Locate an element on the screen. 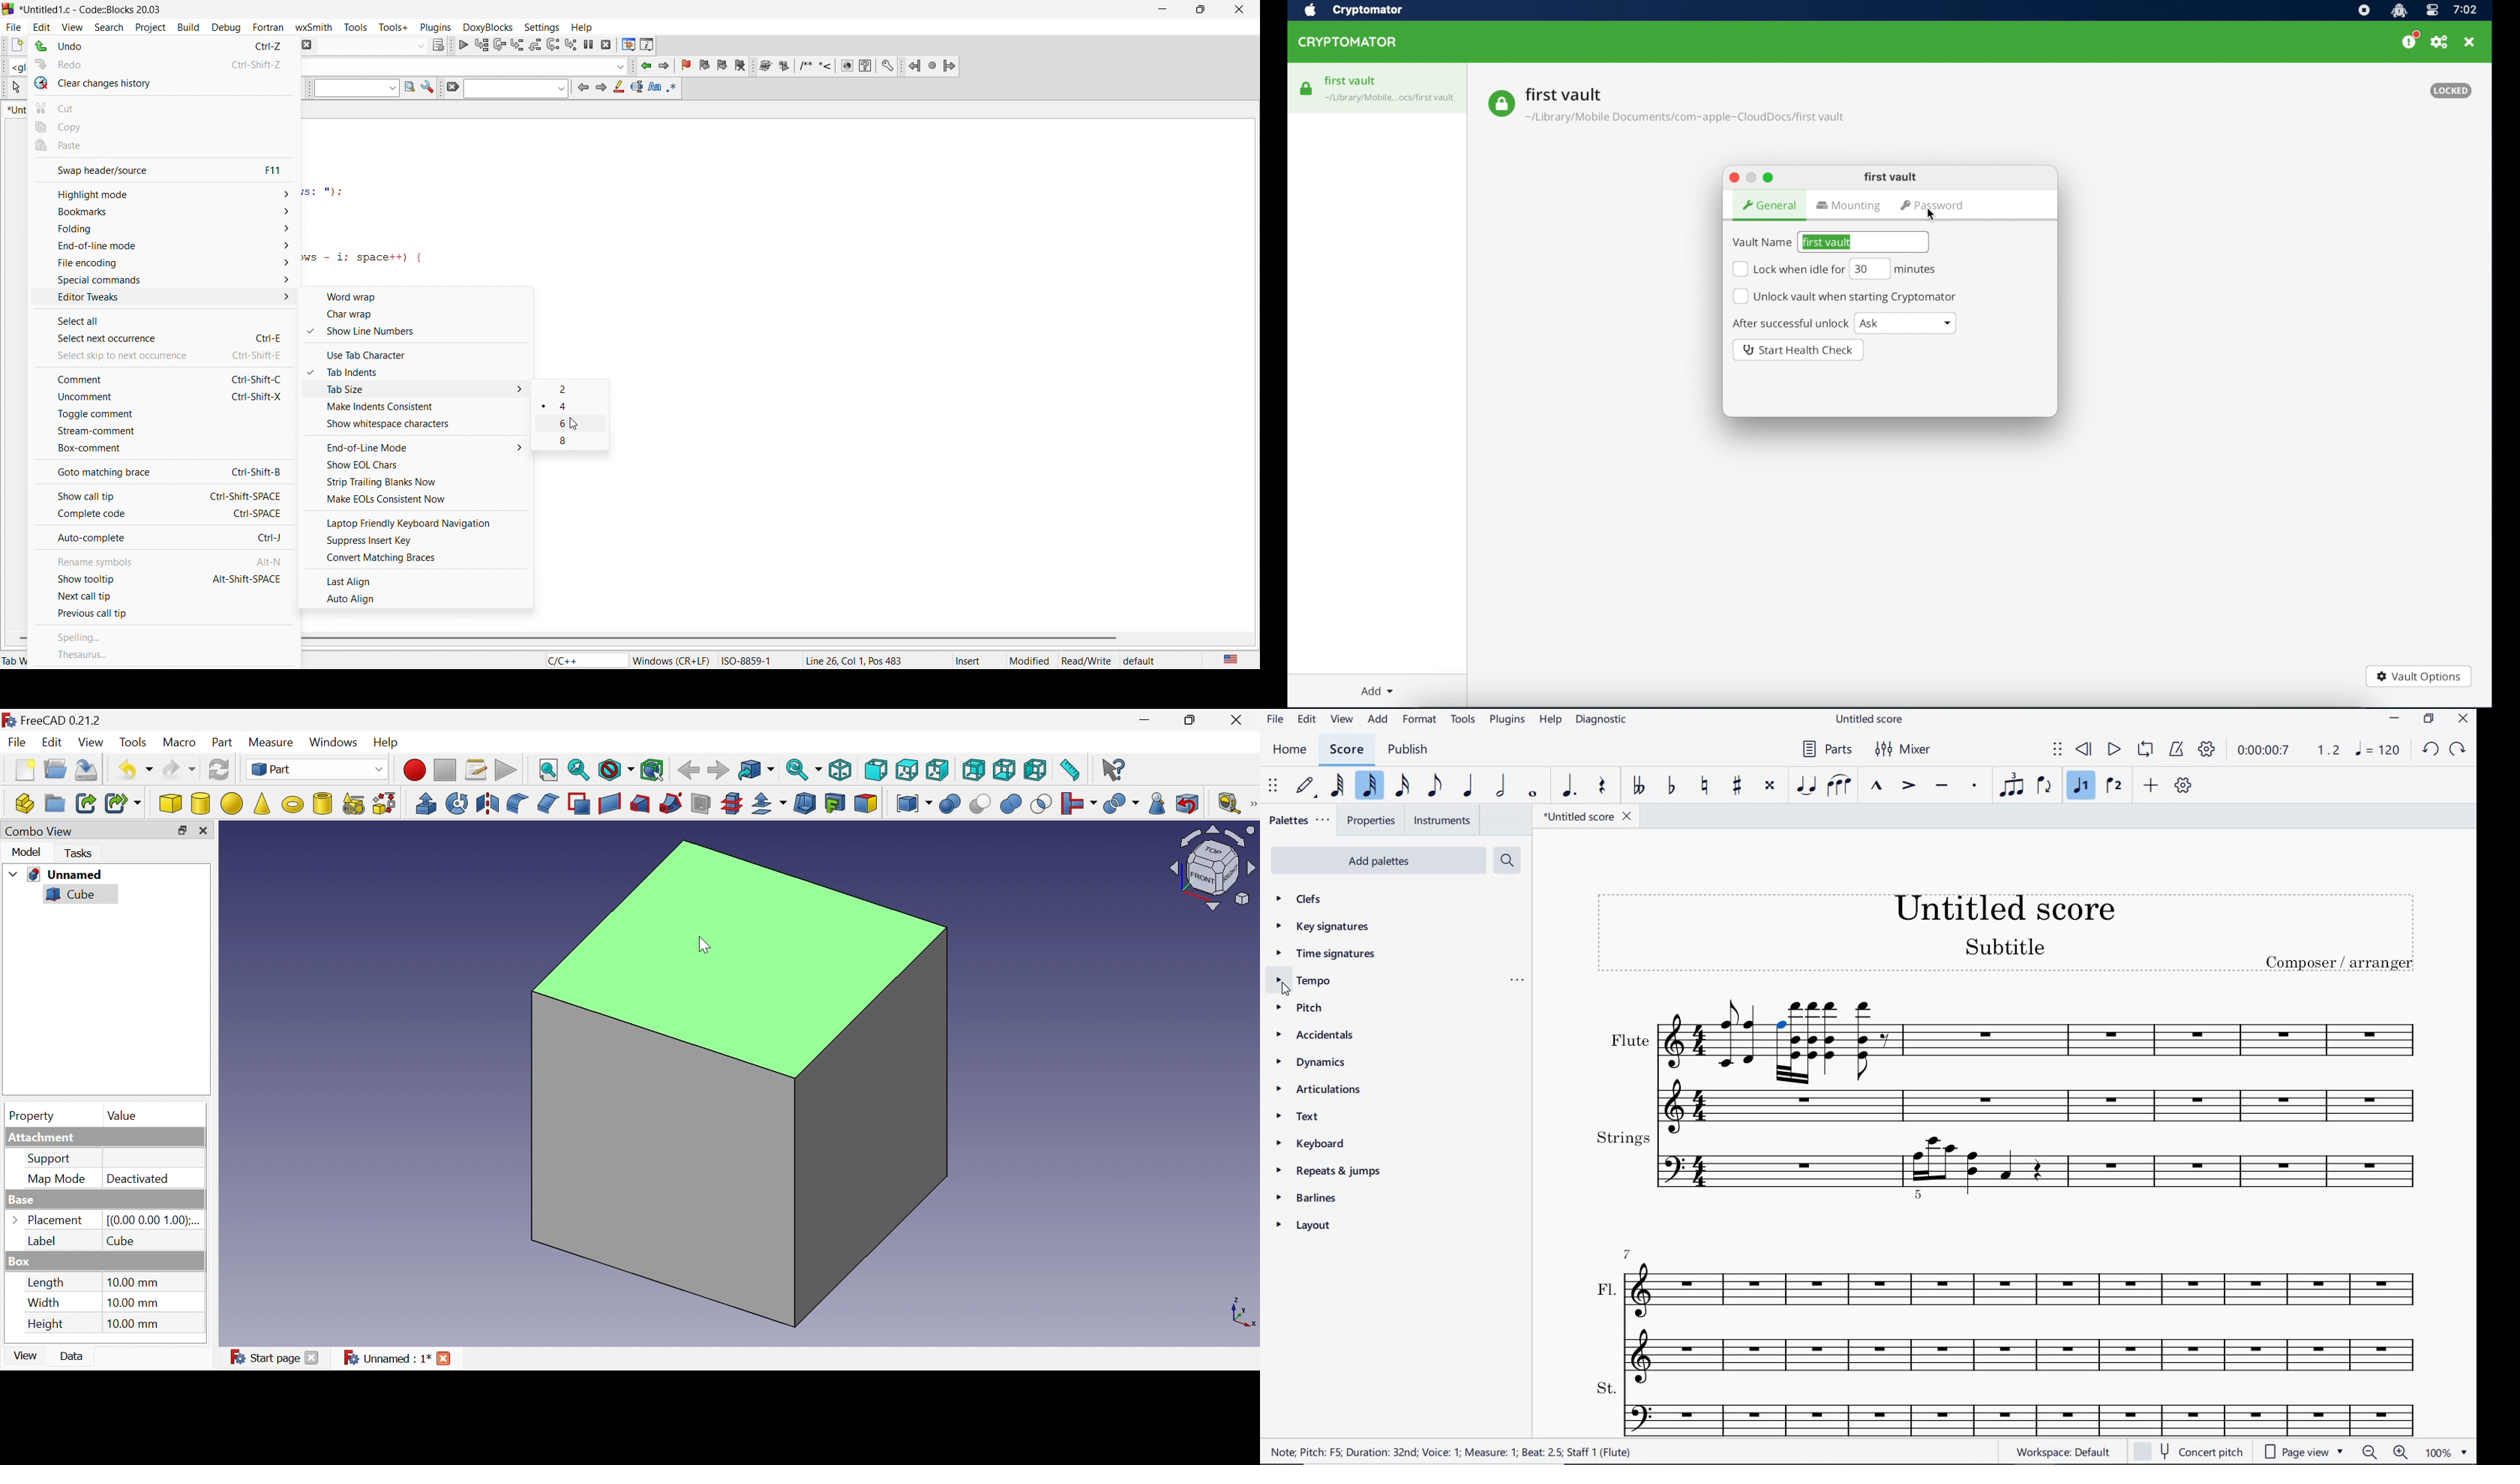 Image resolution: width=2520 pixels, height=1484 pixels. Sync view is located at coordinates (803, 769).